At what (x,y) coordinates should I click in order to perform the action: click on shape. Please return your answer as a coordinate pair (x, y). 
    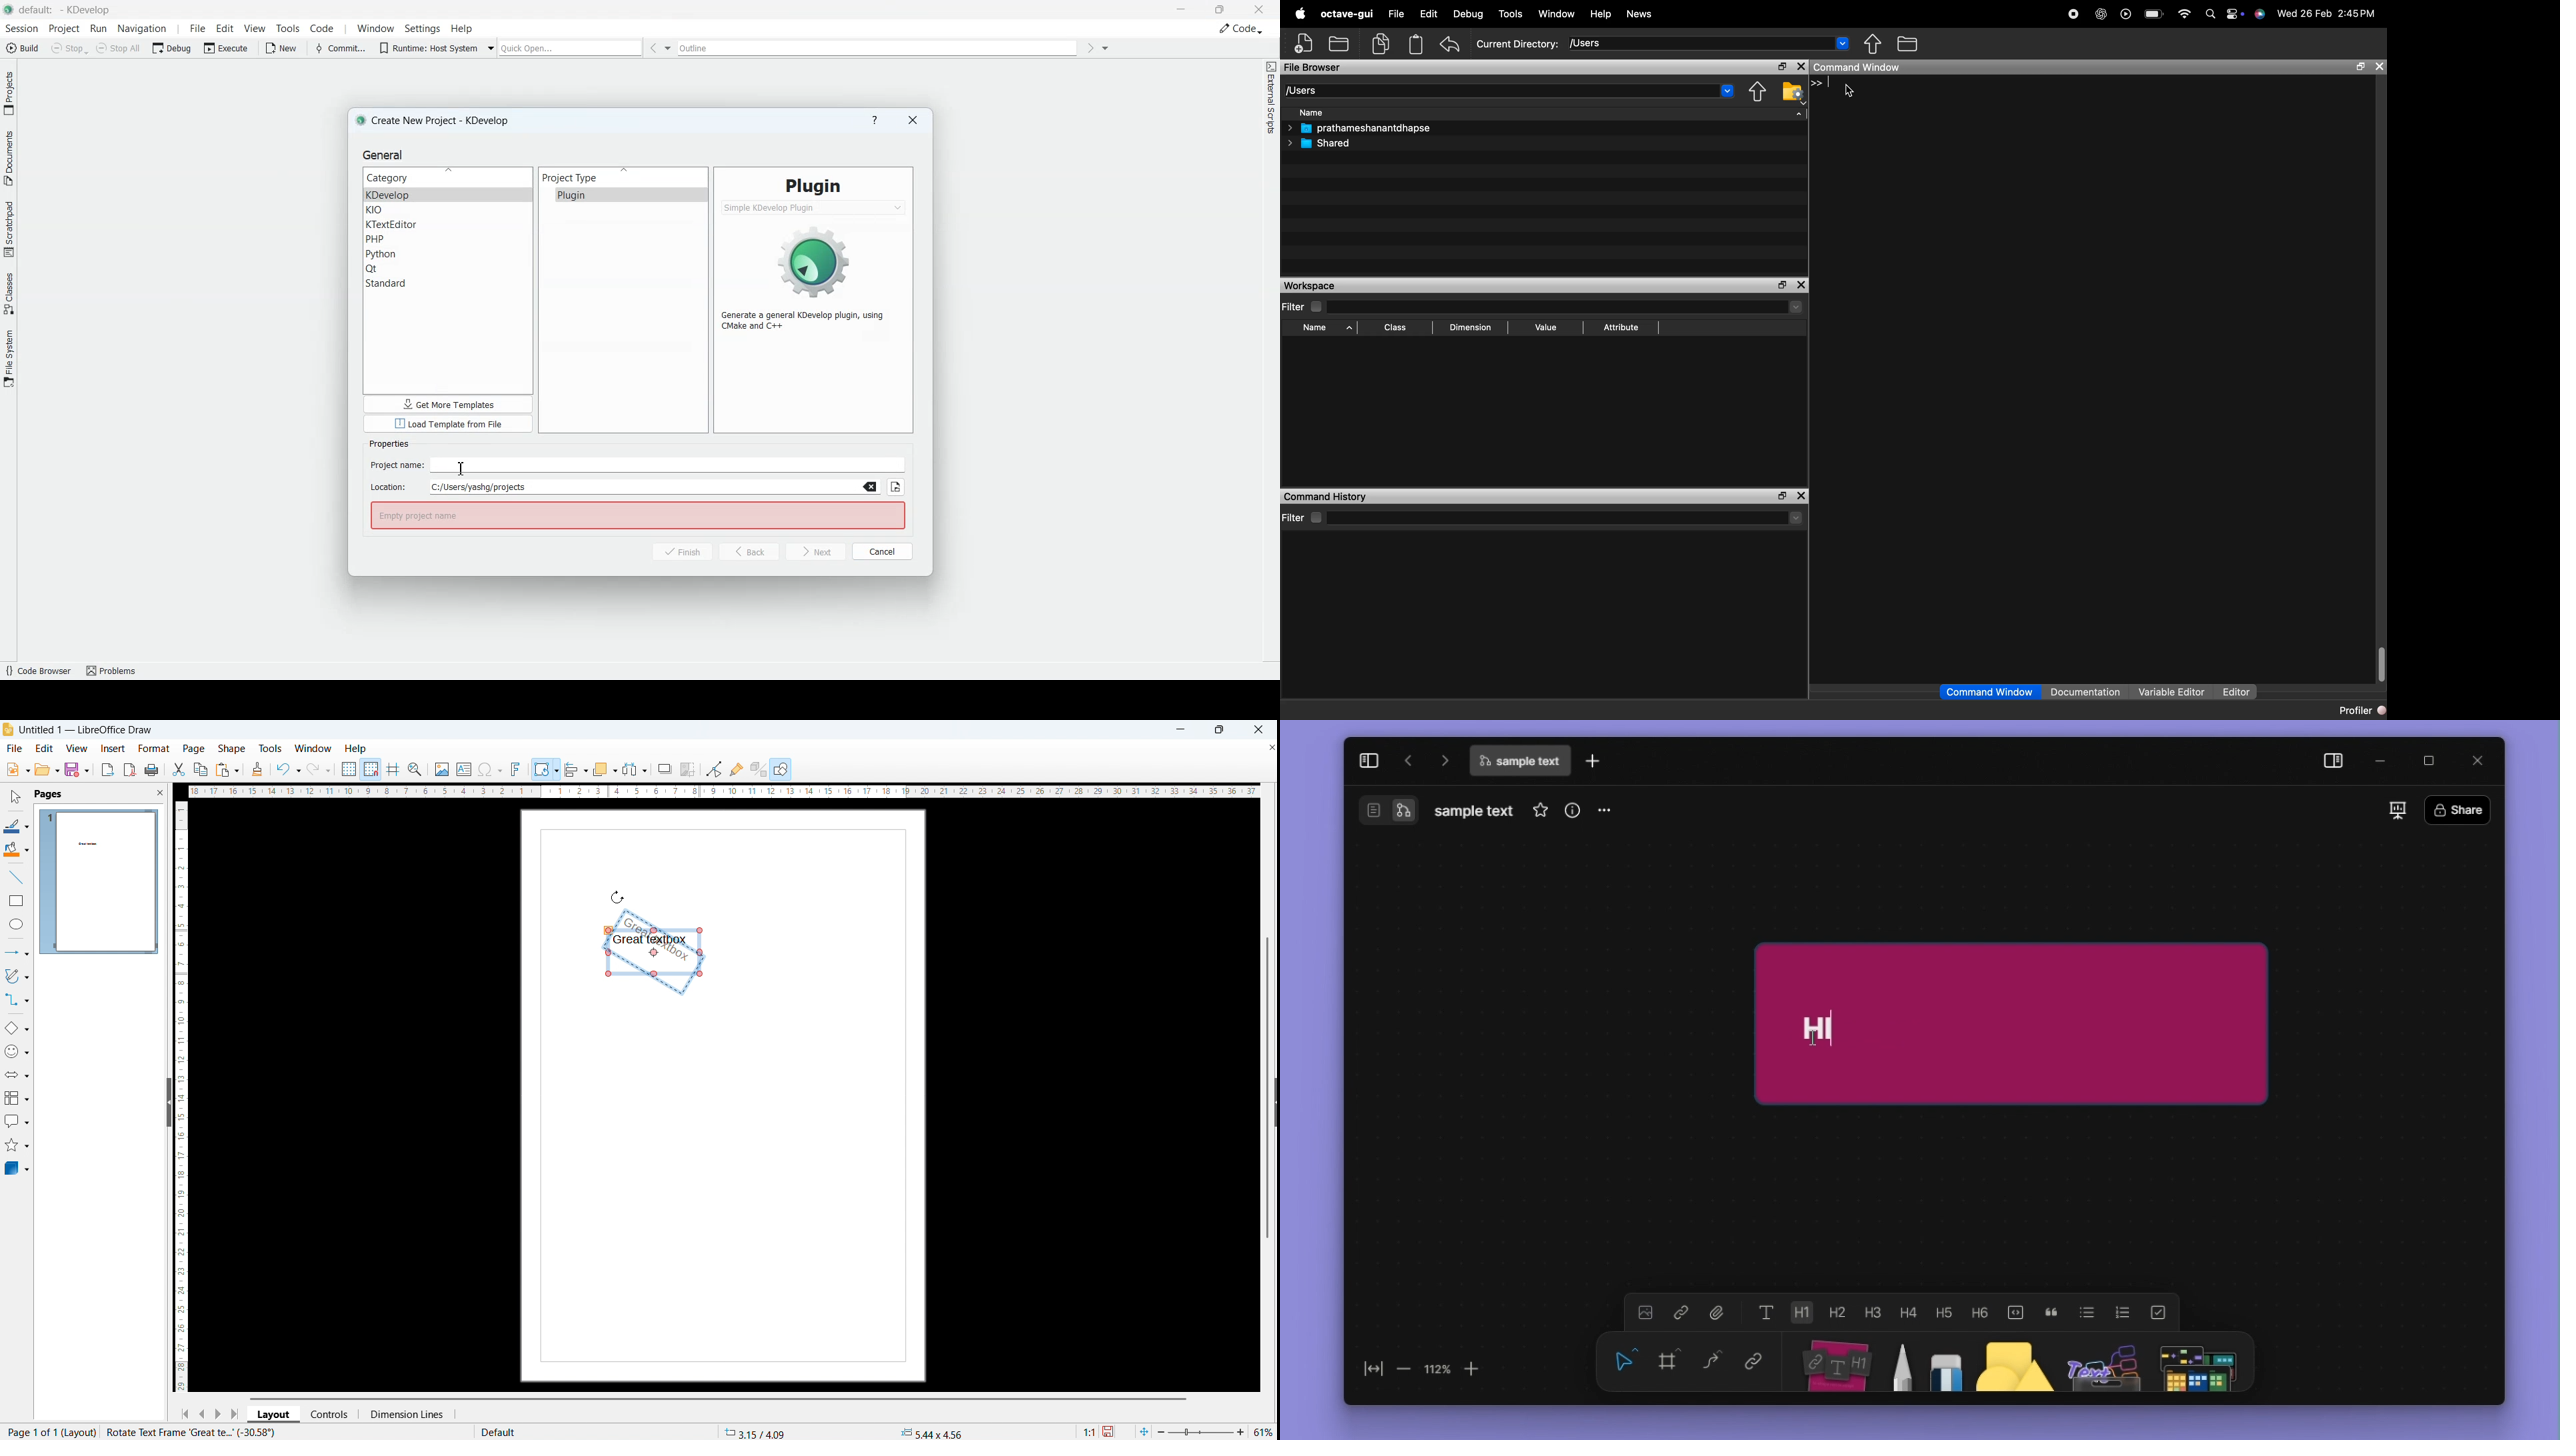
    Looking at the image, I should click on (2014, 1362).